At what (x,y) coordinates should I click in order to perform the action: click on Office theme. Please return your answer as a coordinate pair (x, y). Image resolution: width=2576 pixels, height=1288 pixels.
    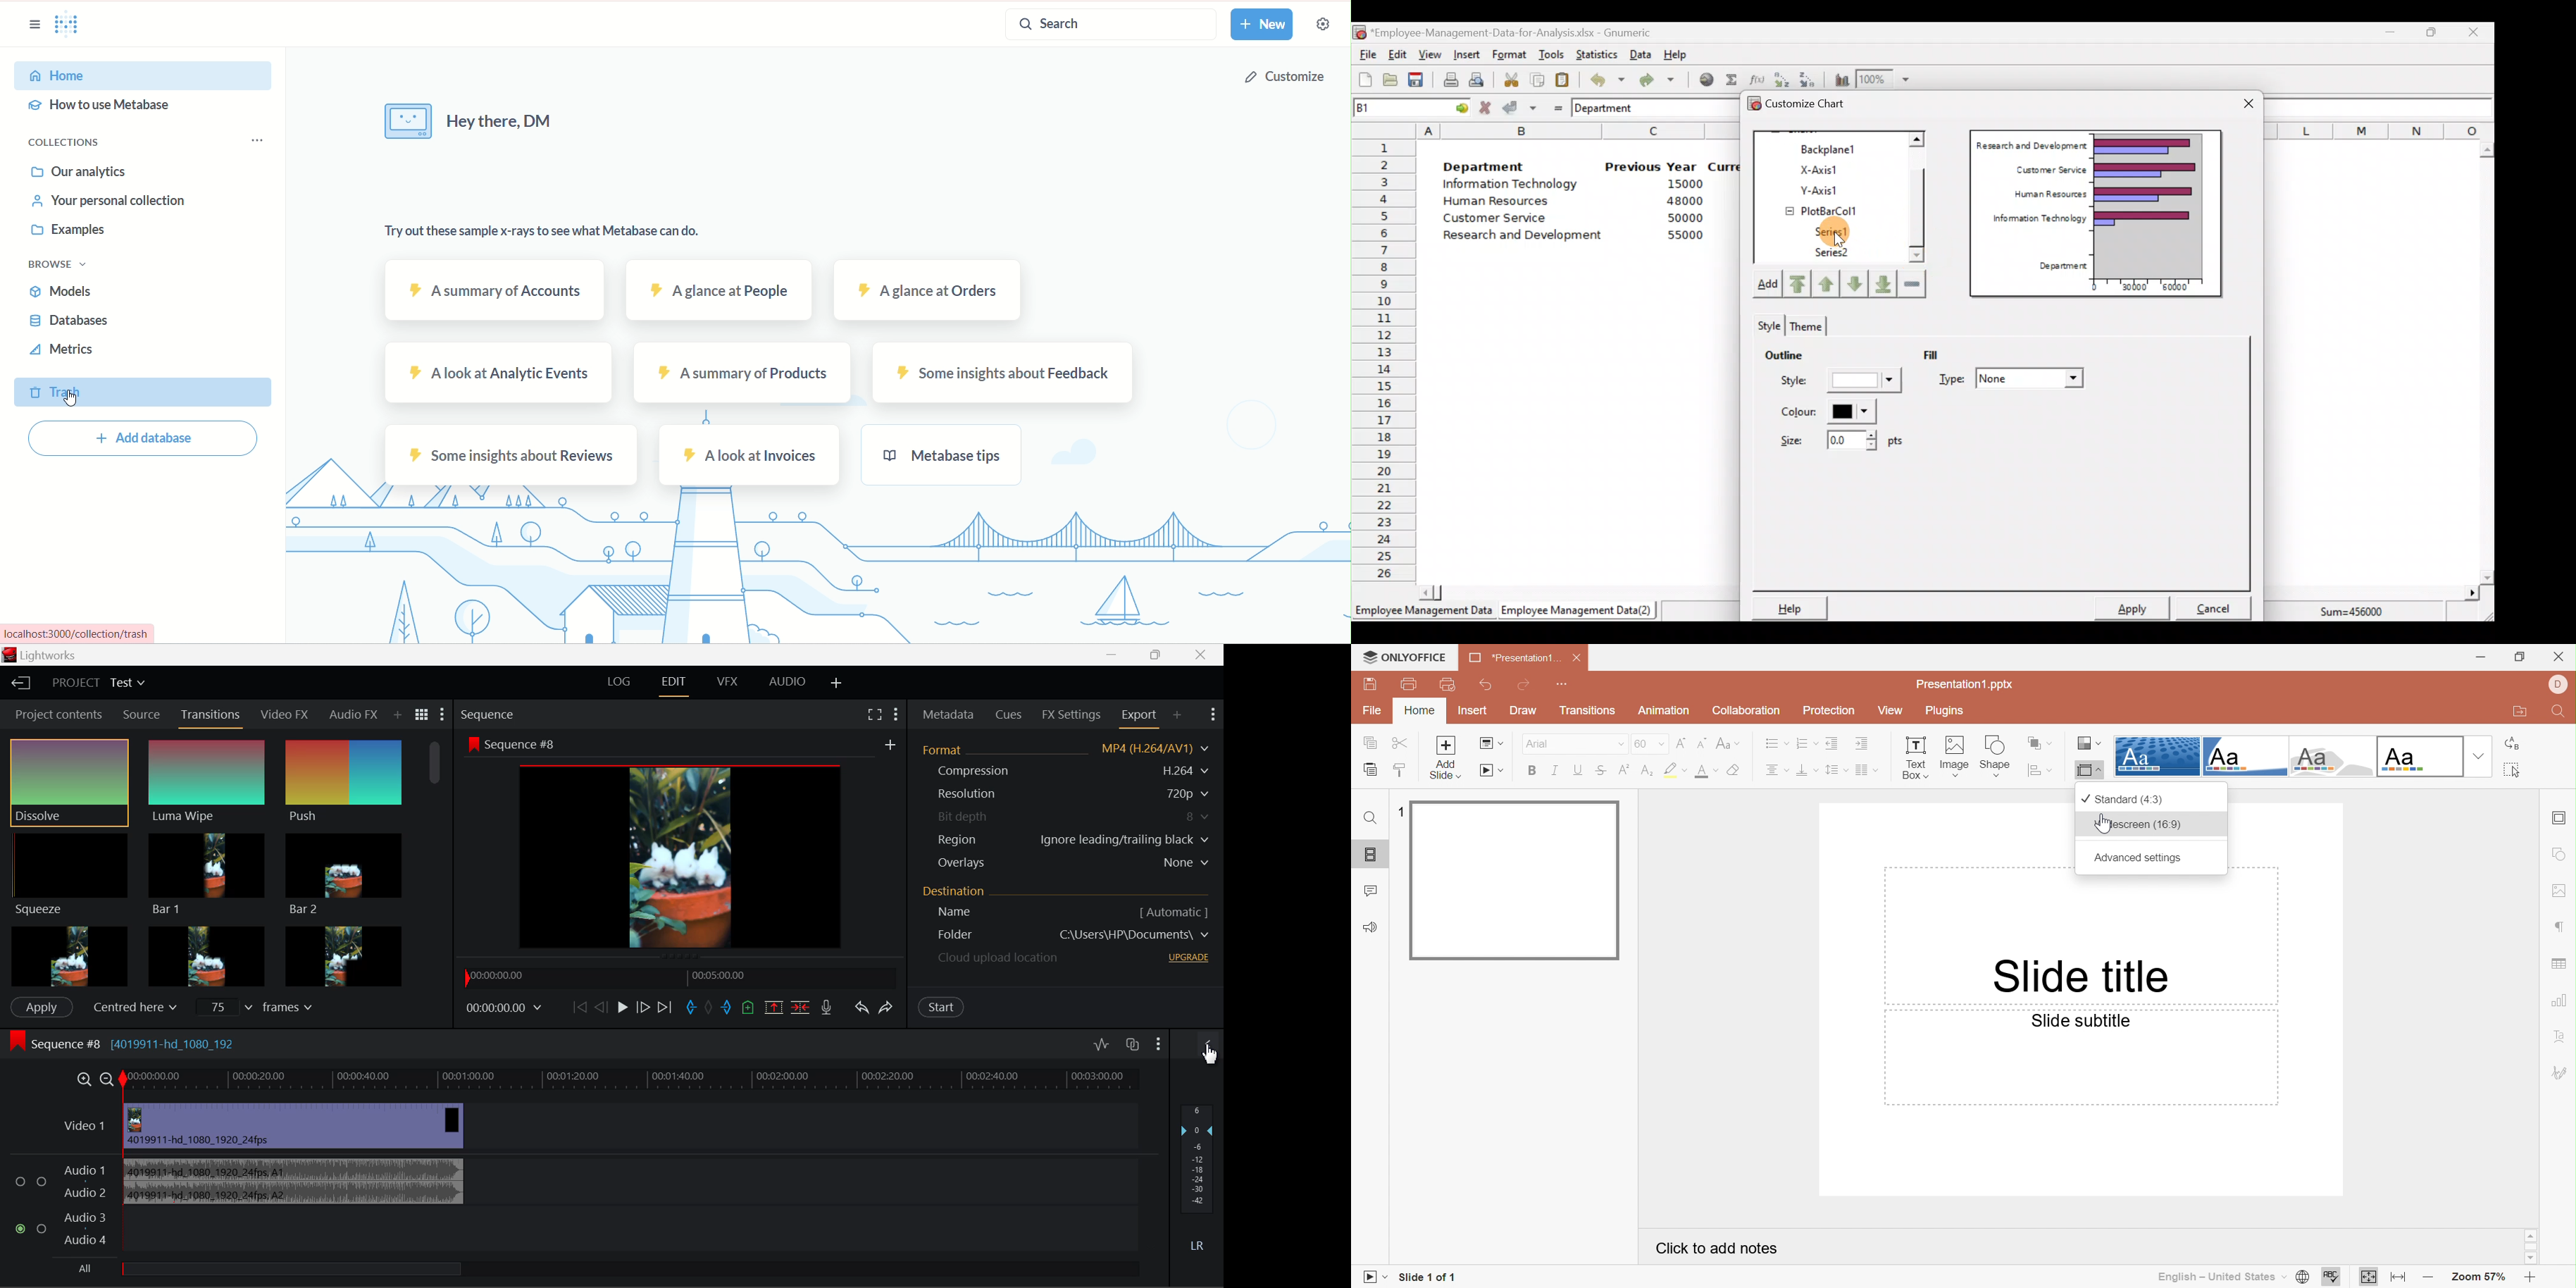
    Looking at the image, I should click on (2418, 755).